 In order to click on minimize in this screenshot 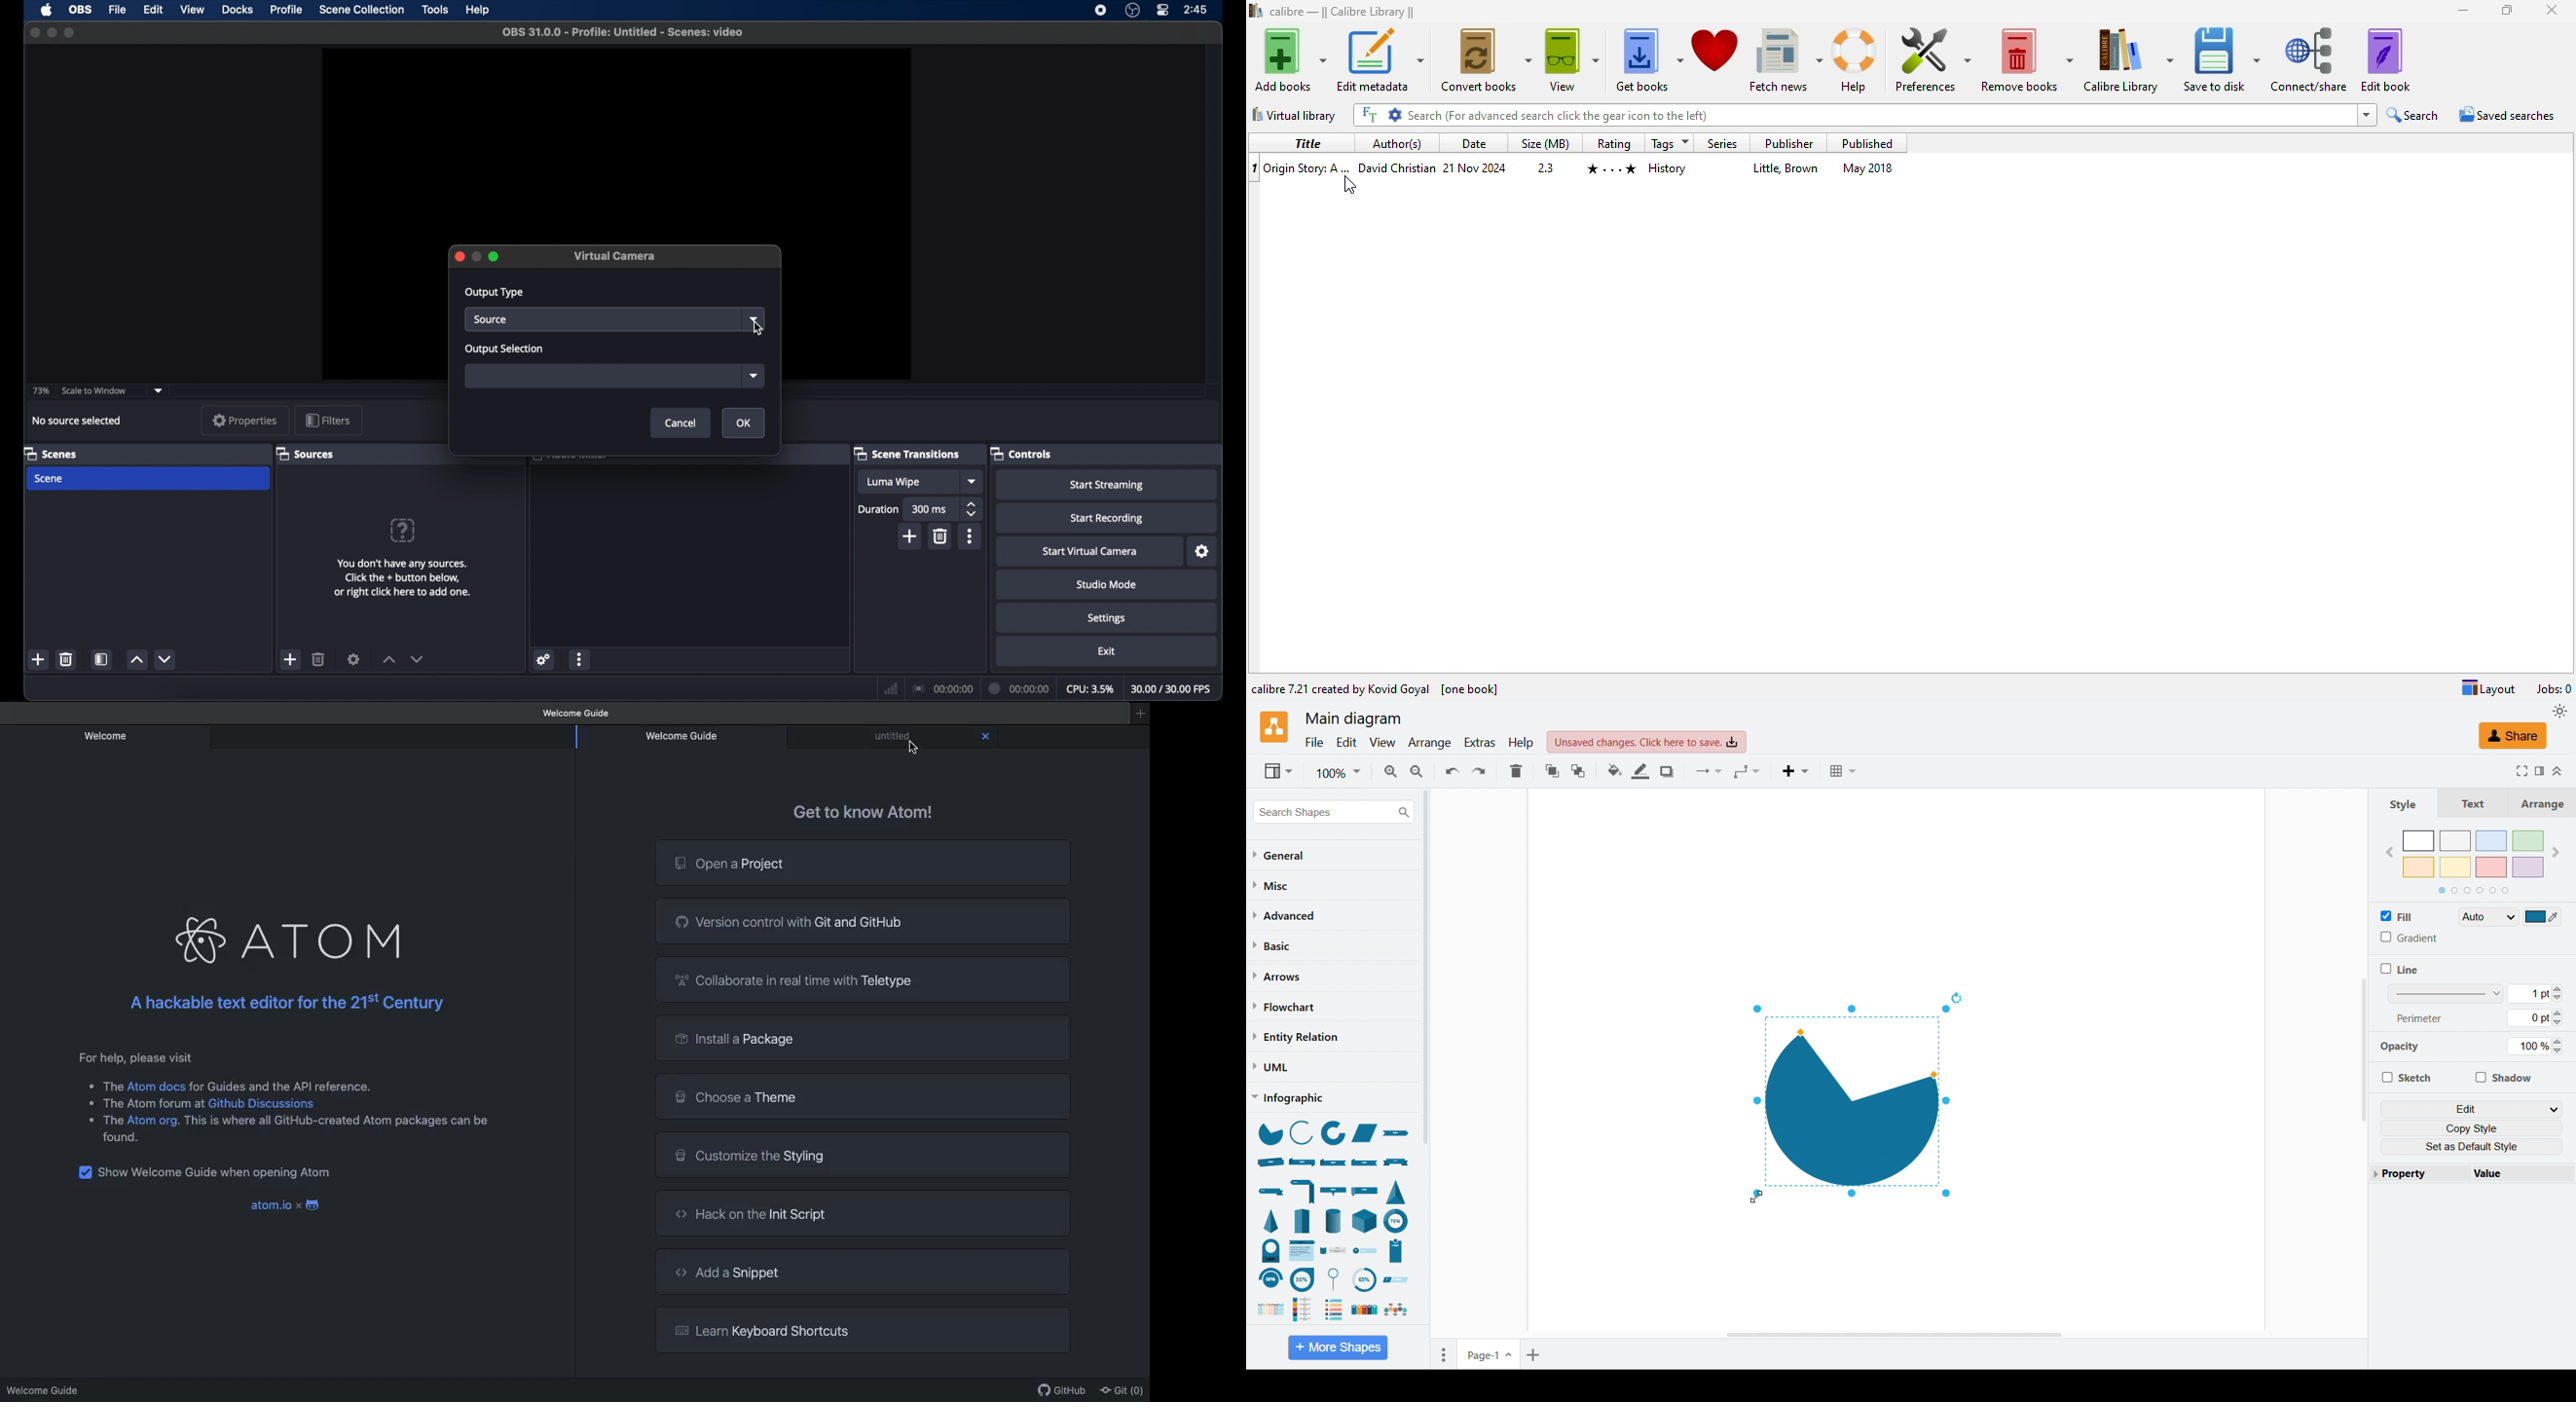, I will do `click(2463, 10)`.